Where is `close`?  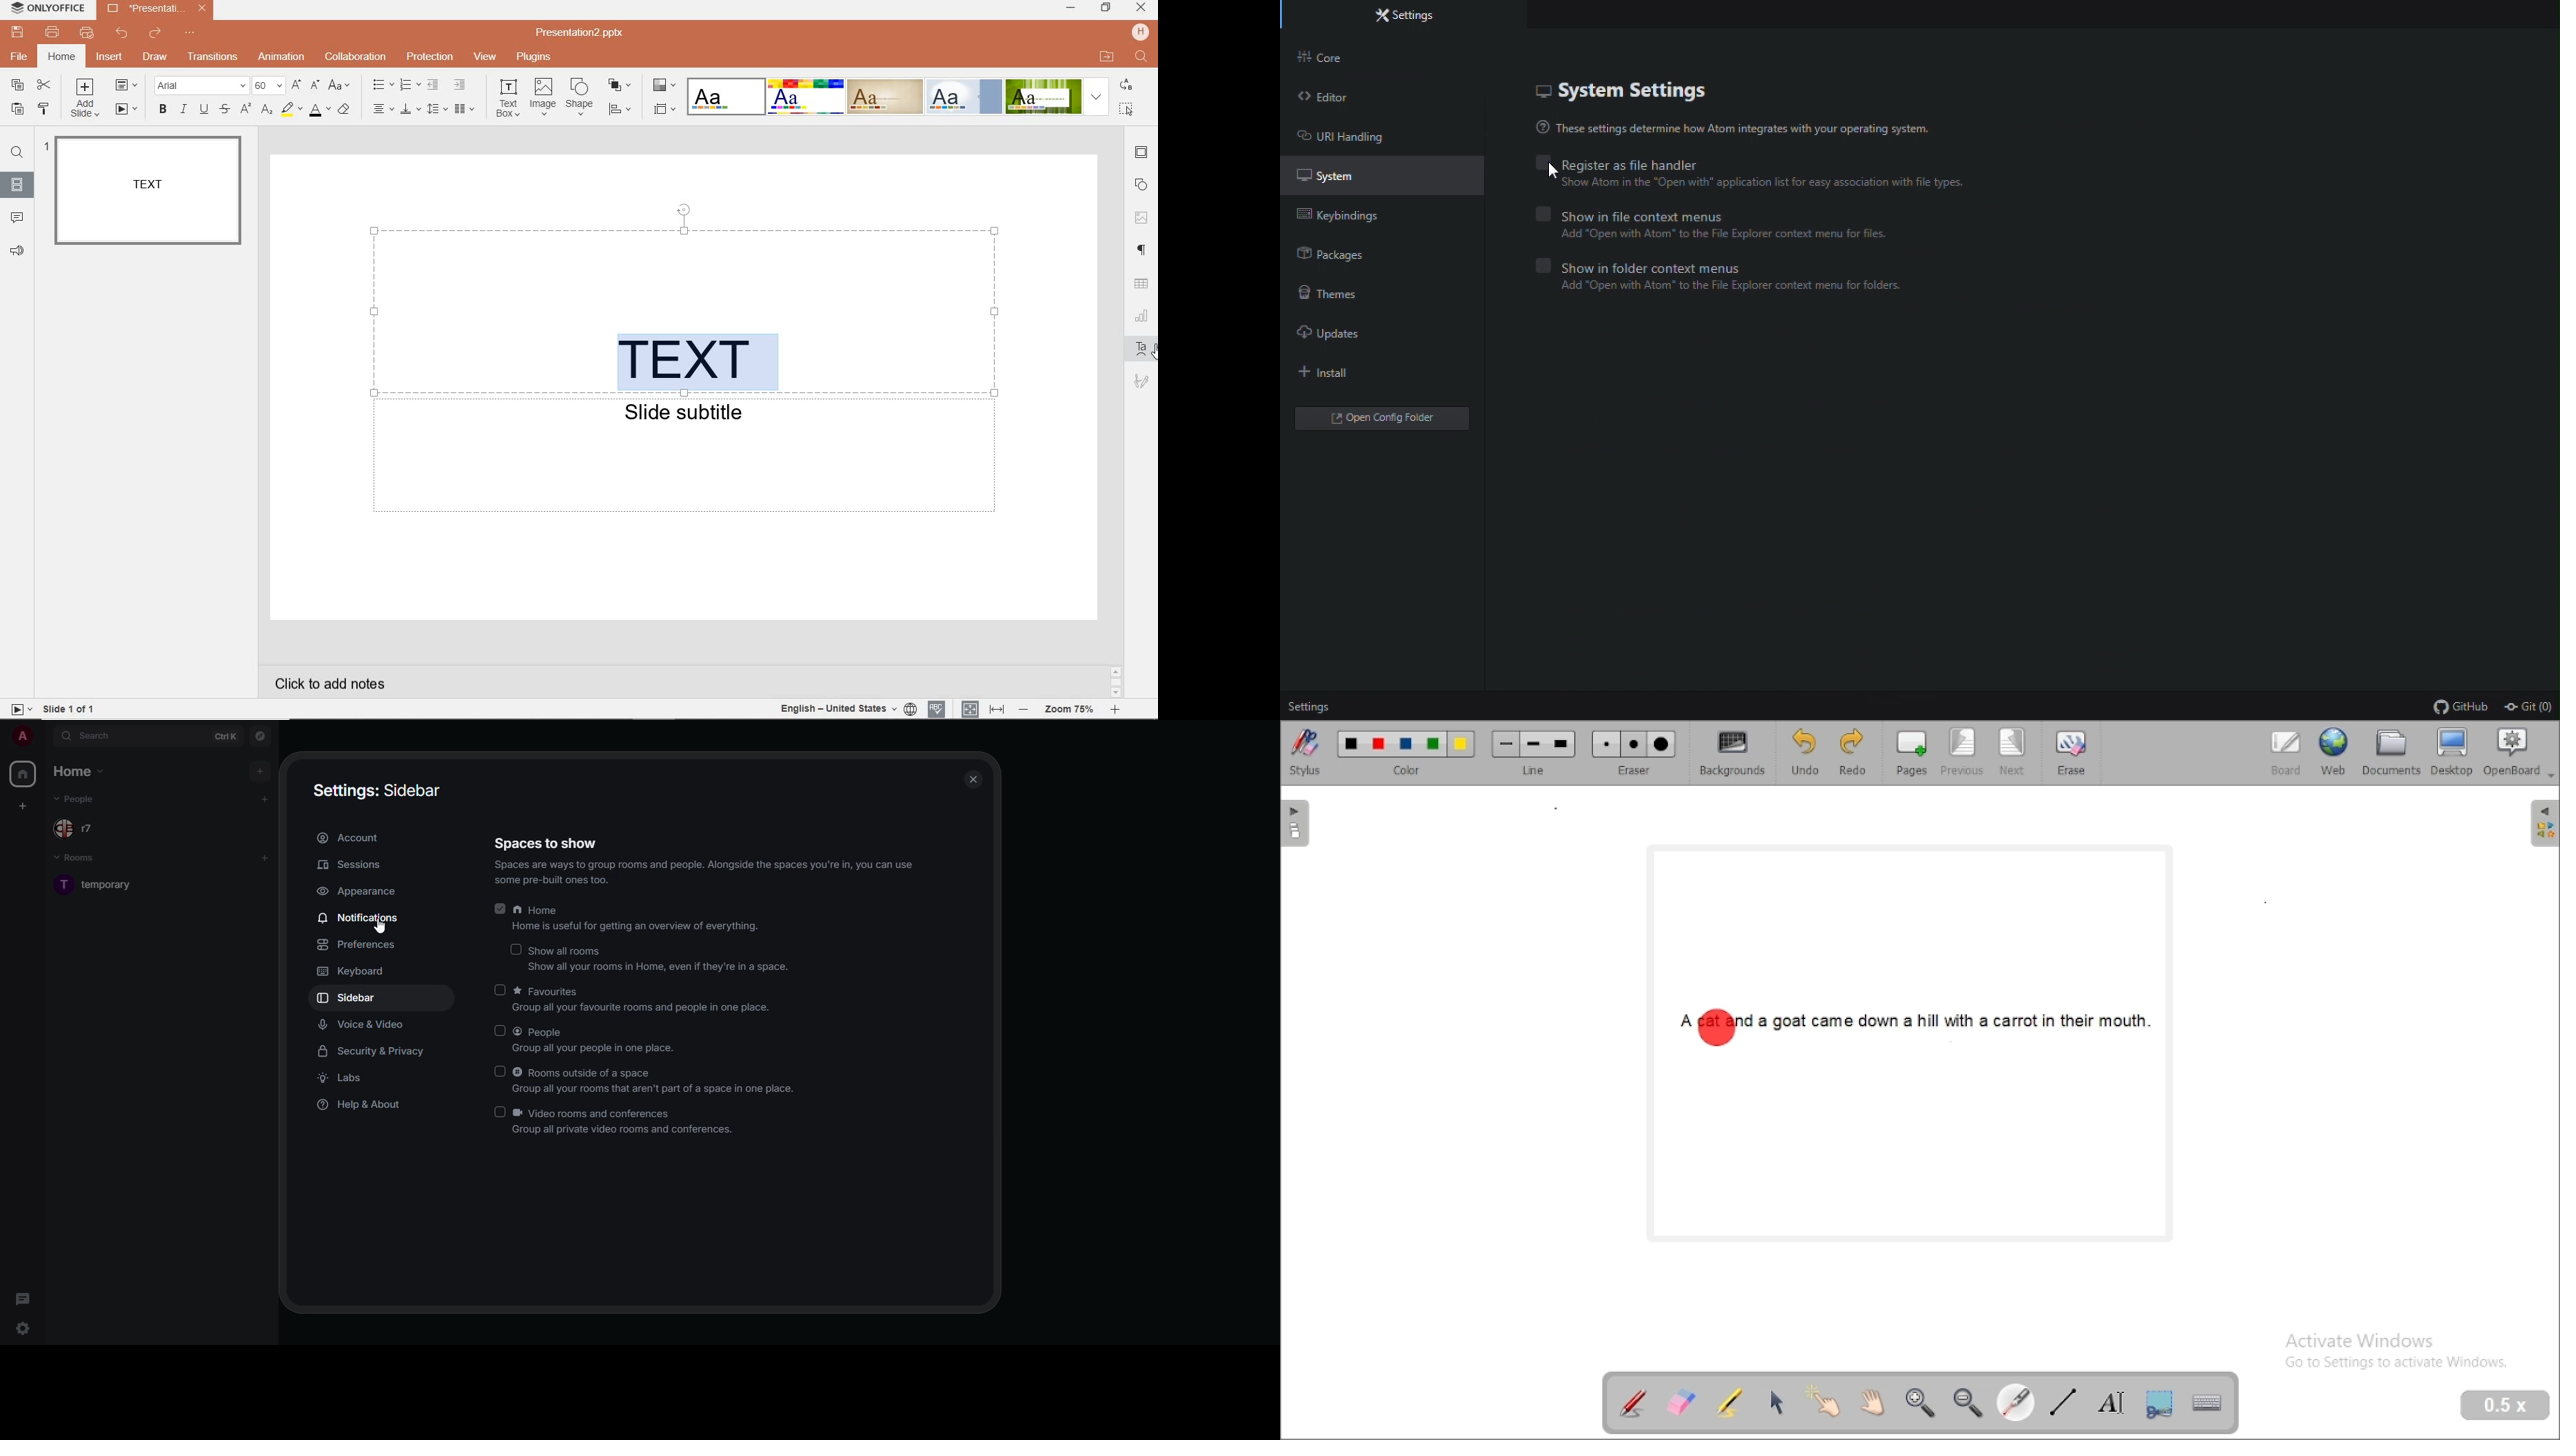
close is located at coordinates (1142, 8).